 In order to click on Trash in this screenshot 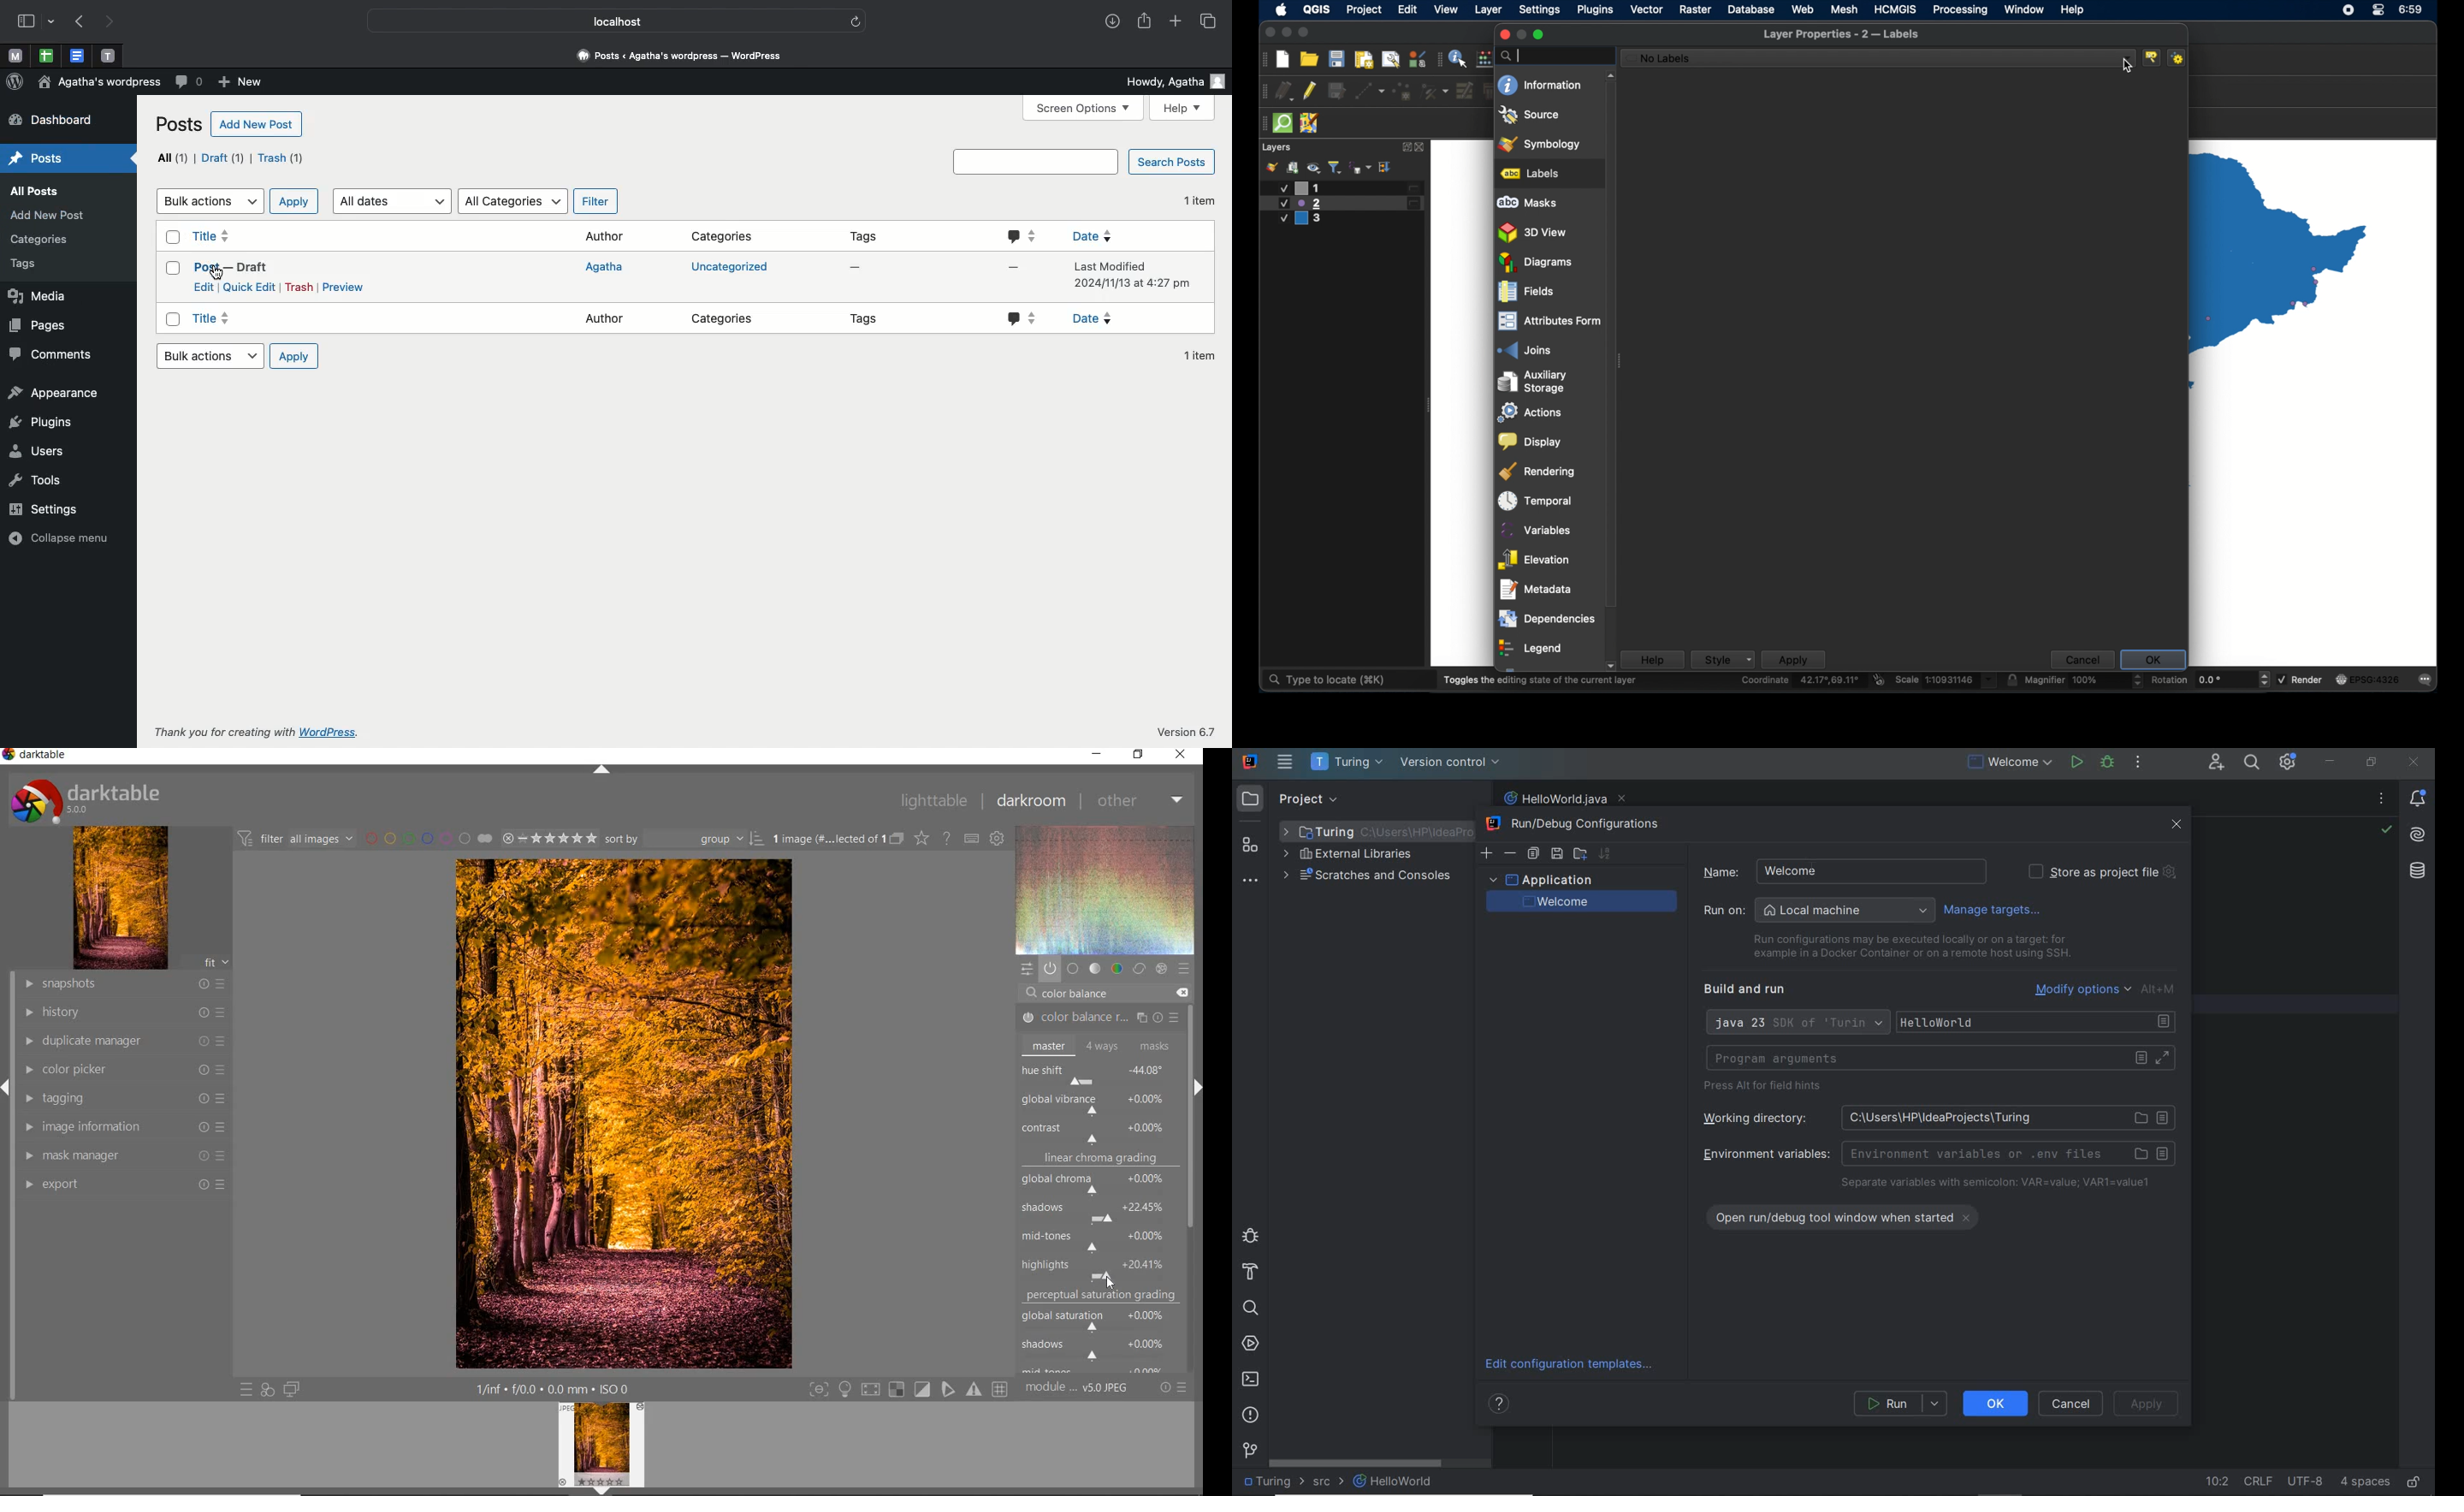, I will do `click(298, 287)`.